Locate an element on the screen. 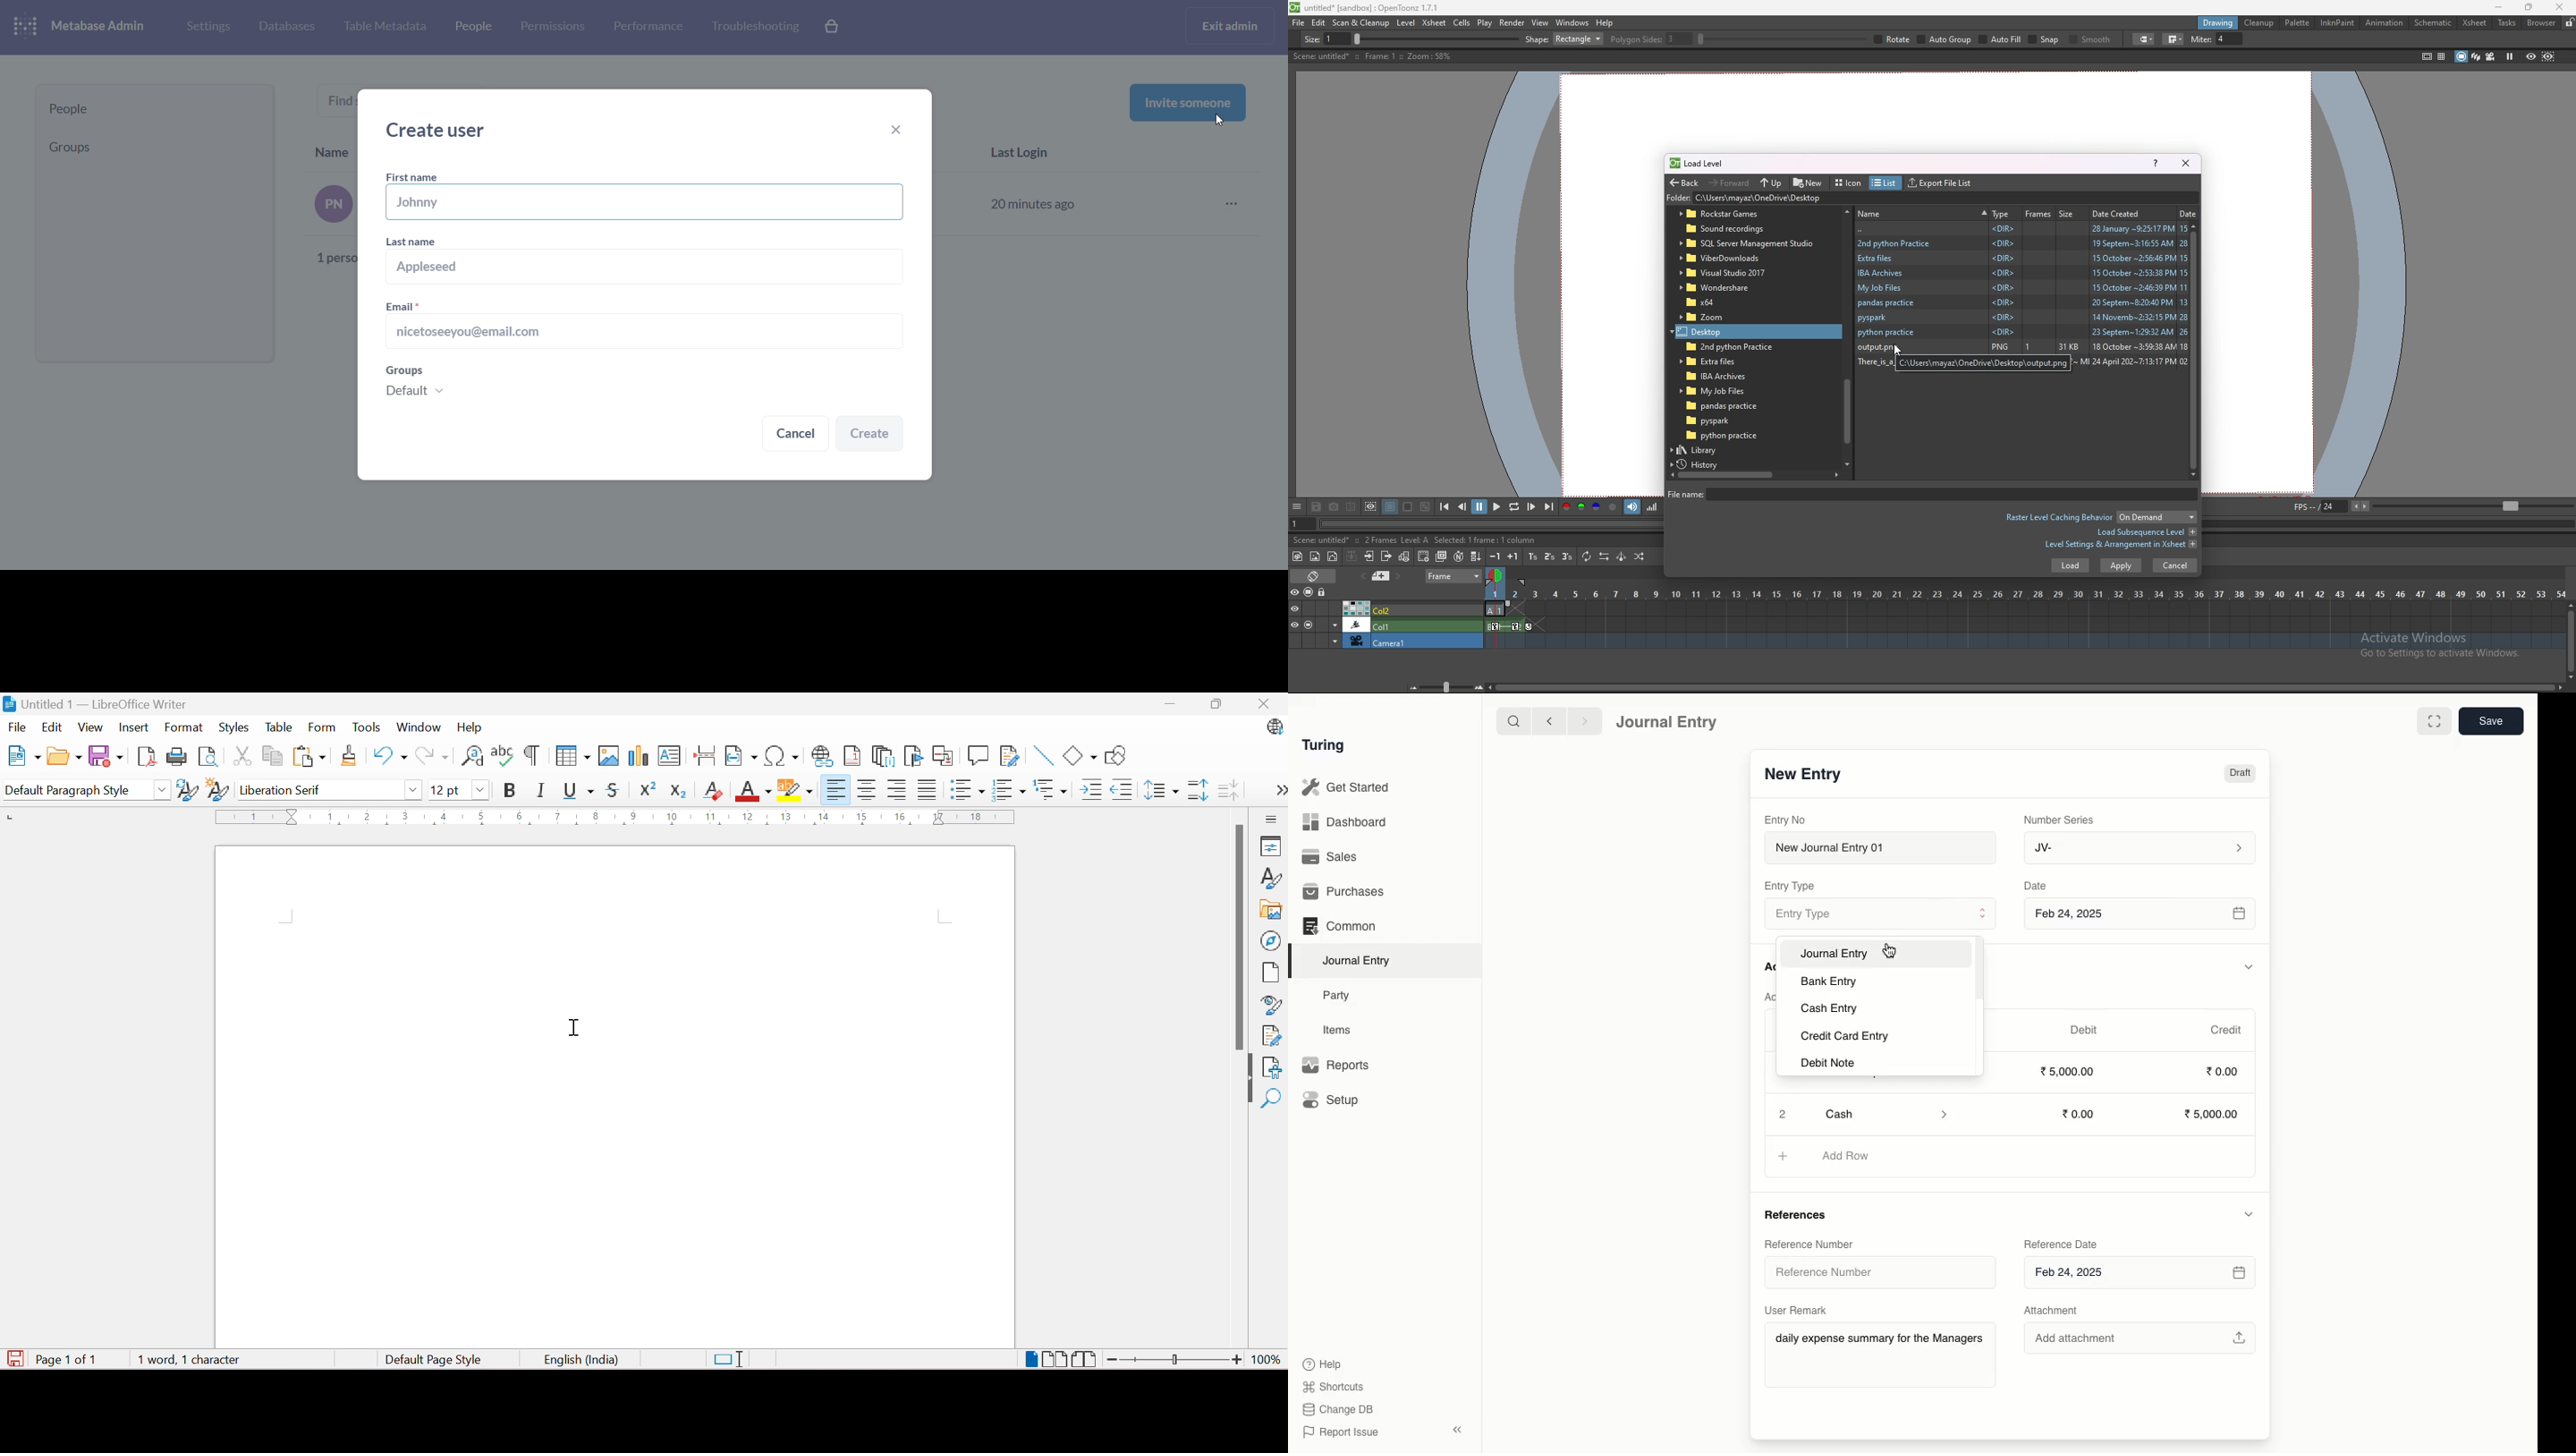  Reports is located at coordinates (1336, 1065).